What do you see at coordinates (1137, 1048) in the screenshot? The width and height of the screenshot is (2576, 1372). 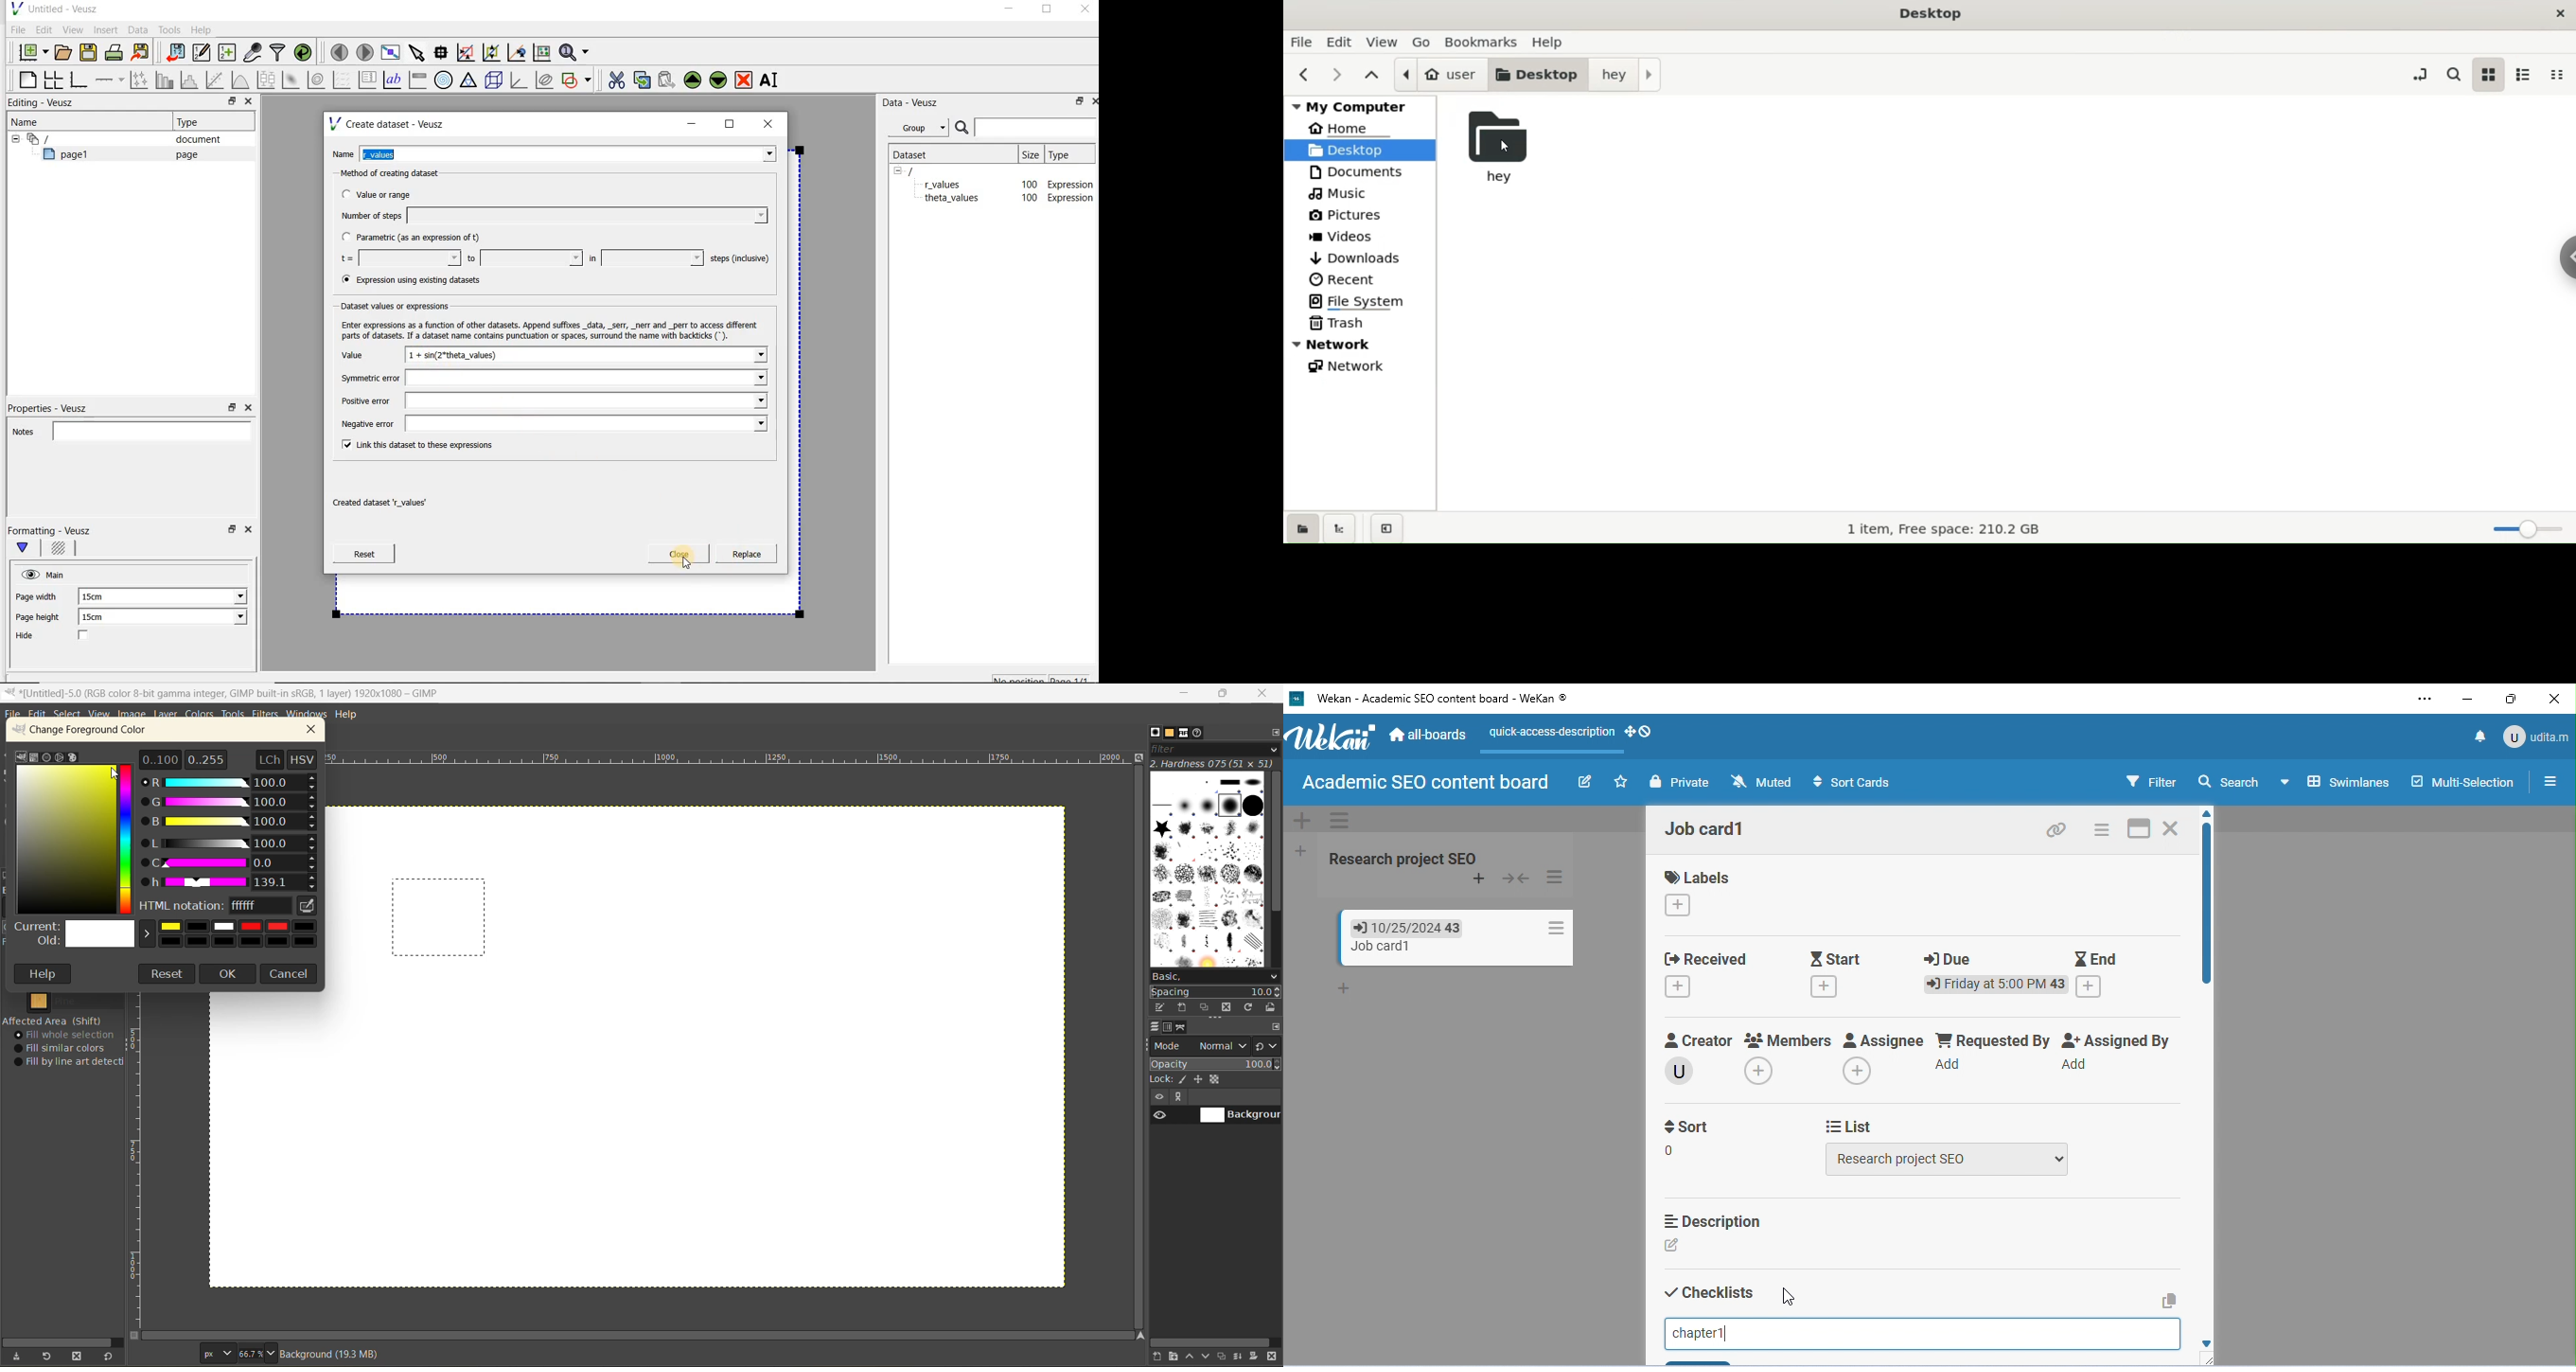 I see `vertical scroll bar` at bounding box center [1137, 1048].